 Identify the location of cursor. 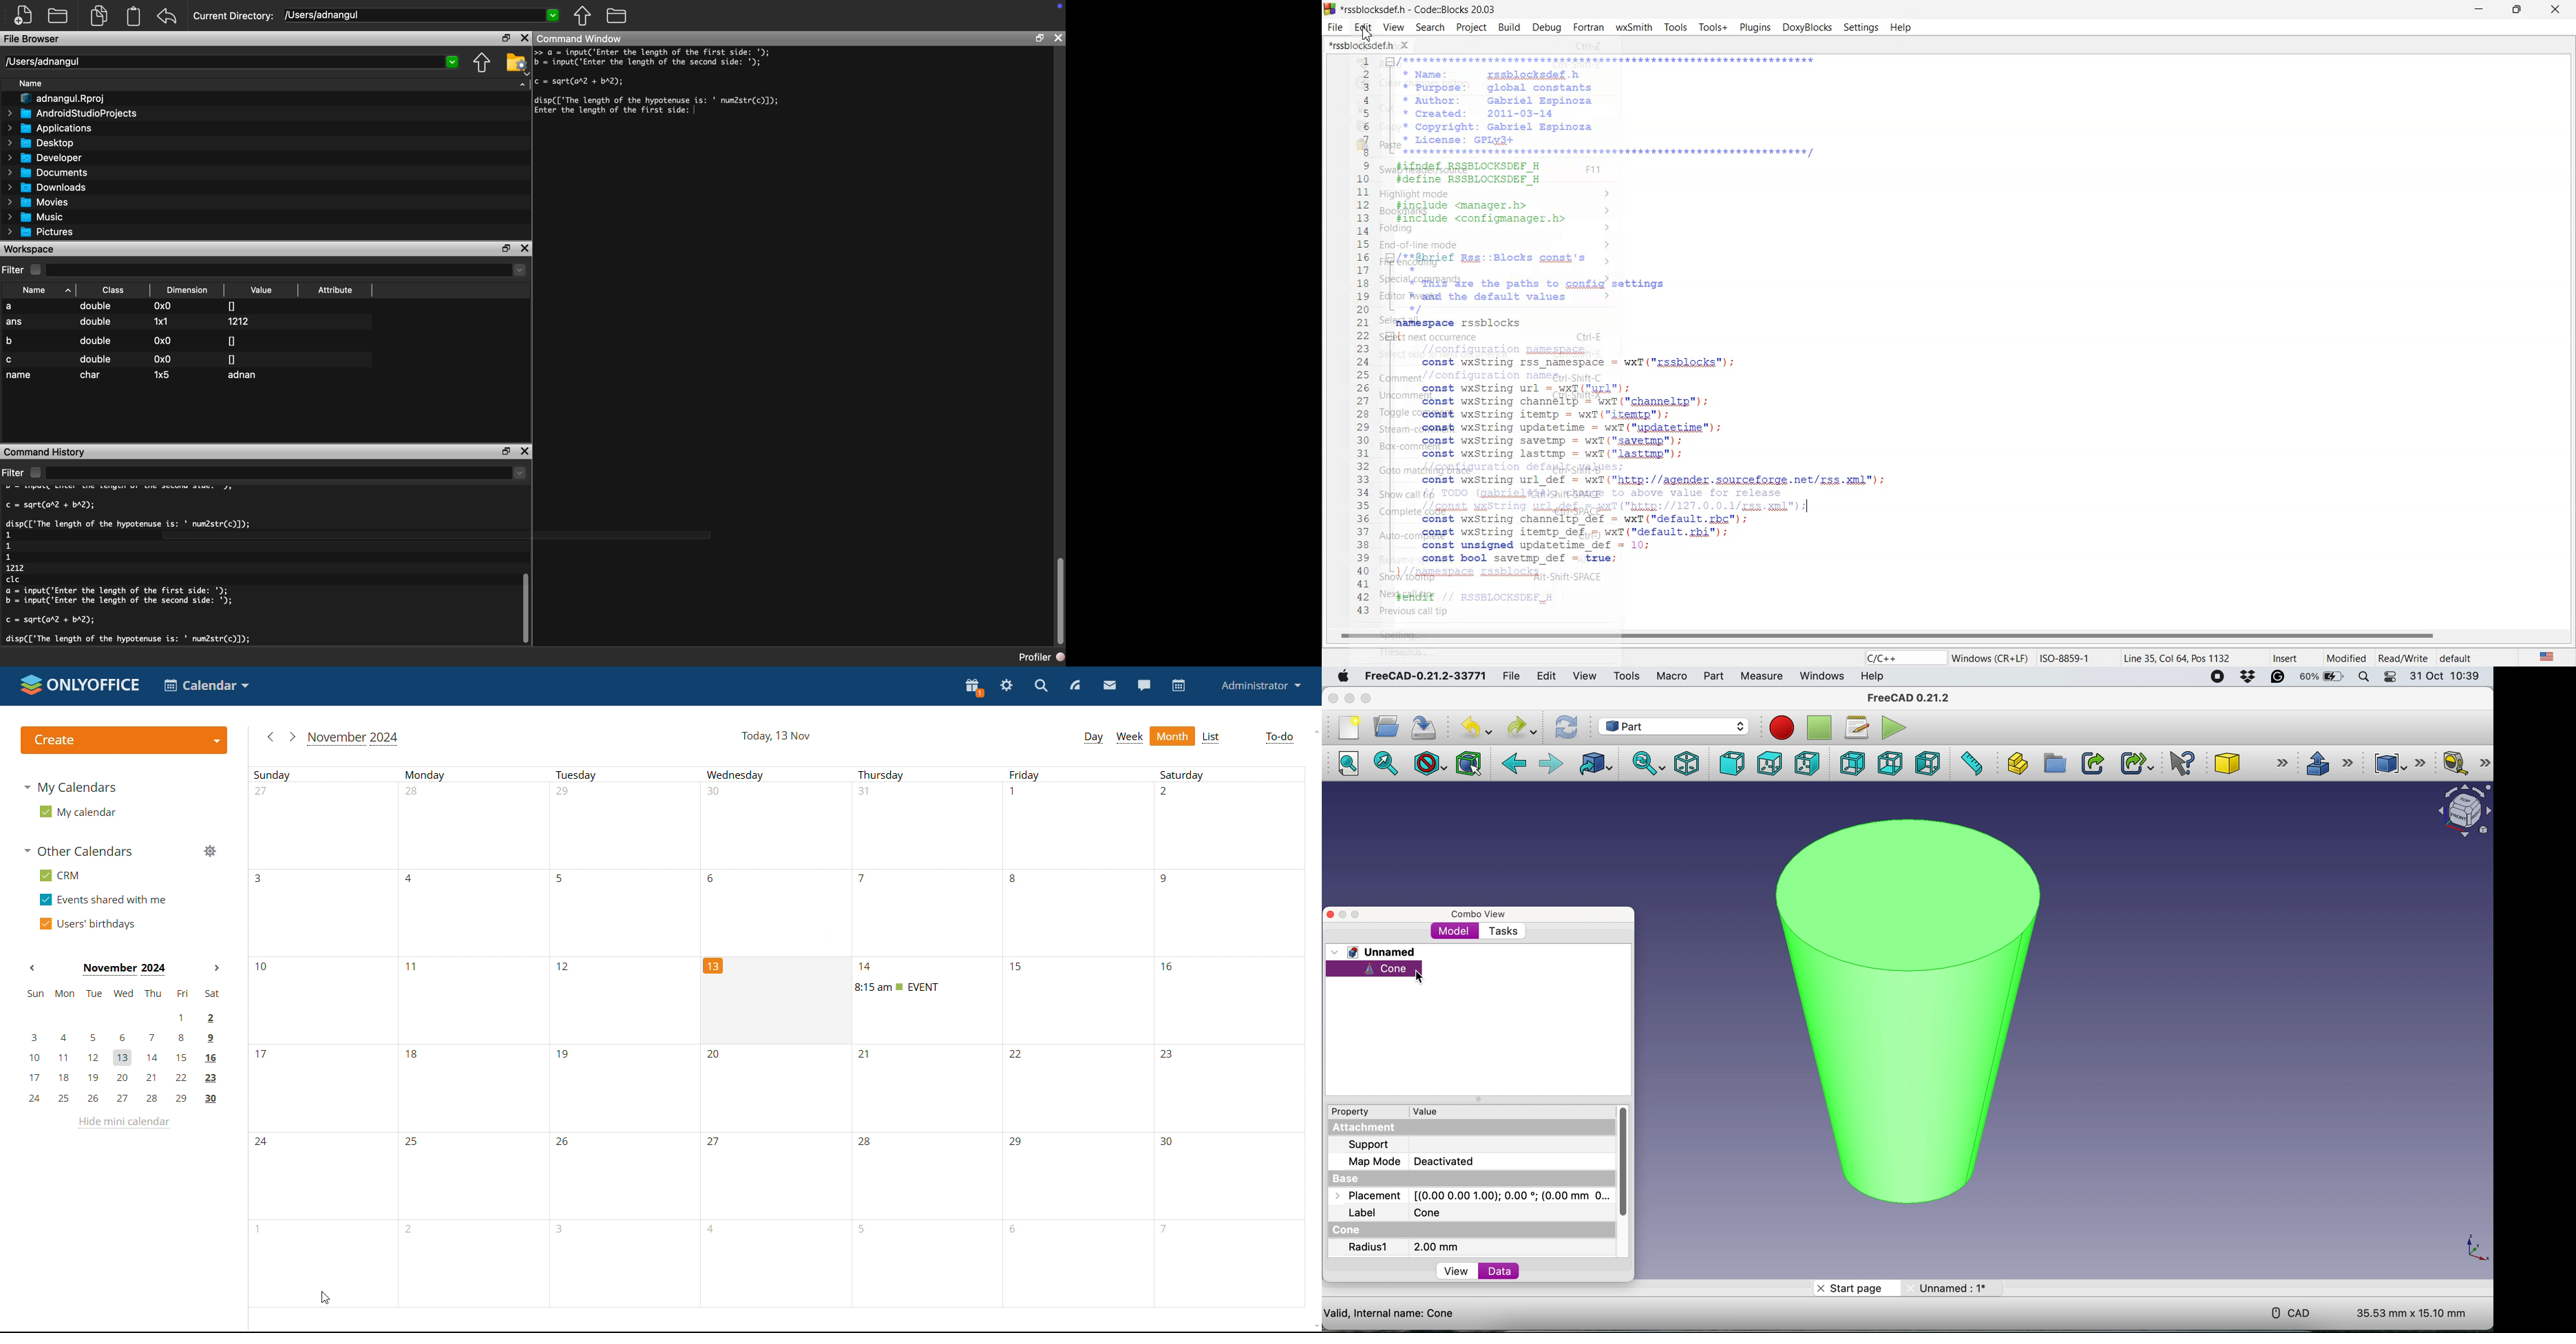
(324, 1299).